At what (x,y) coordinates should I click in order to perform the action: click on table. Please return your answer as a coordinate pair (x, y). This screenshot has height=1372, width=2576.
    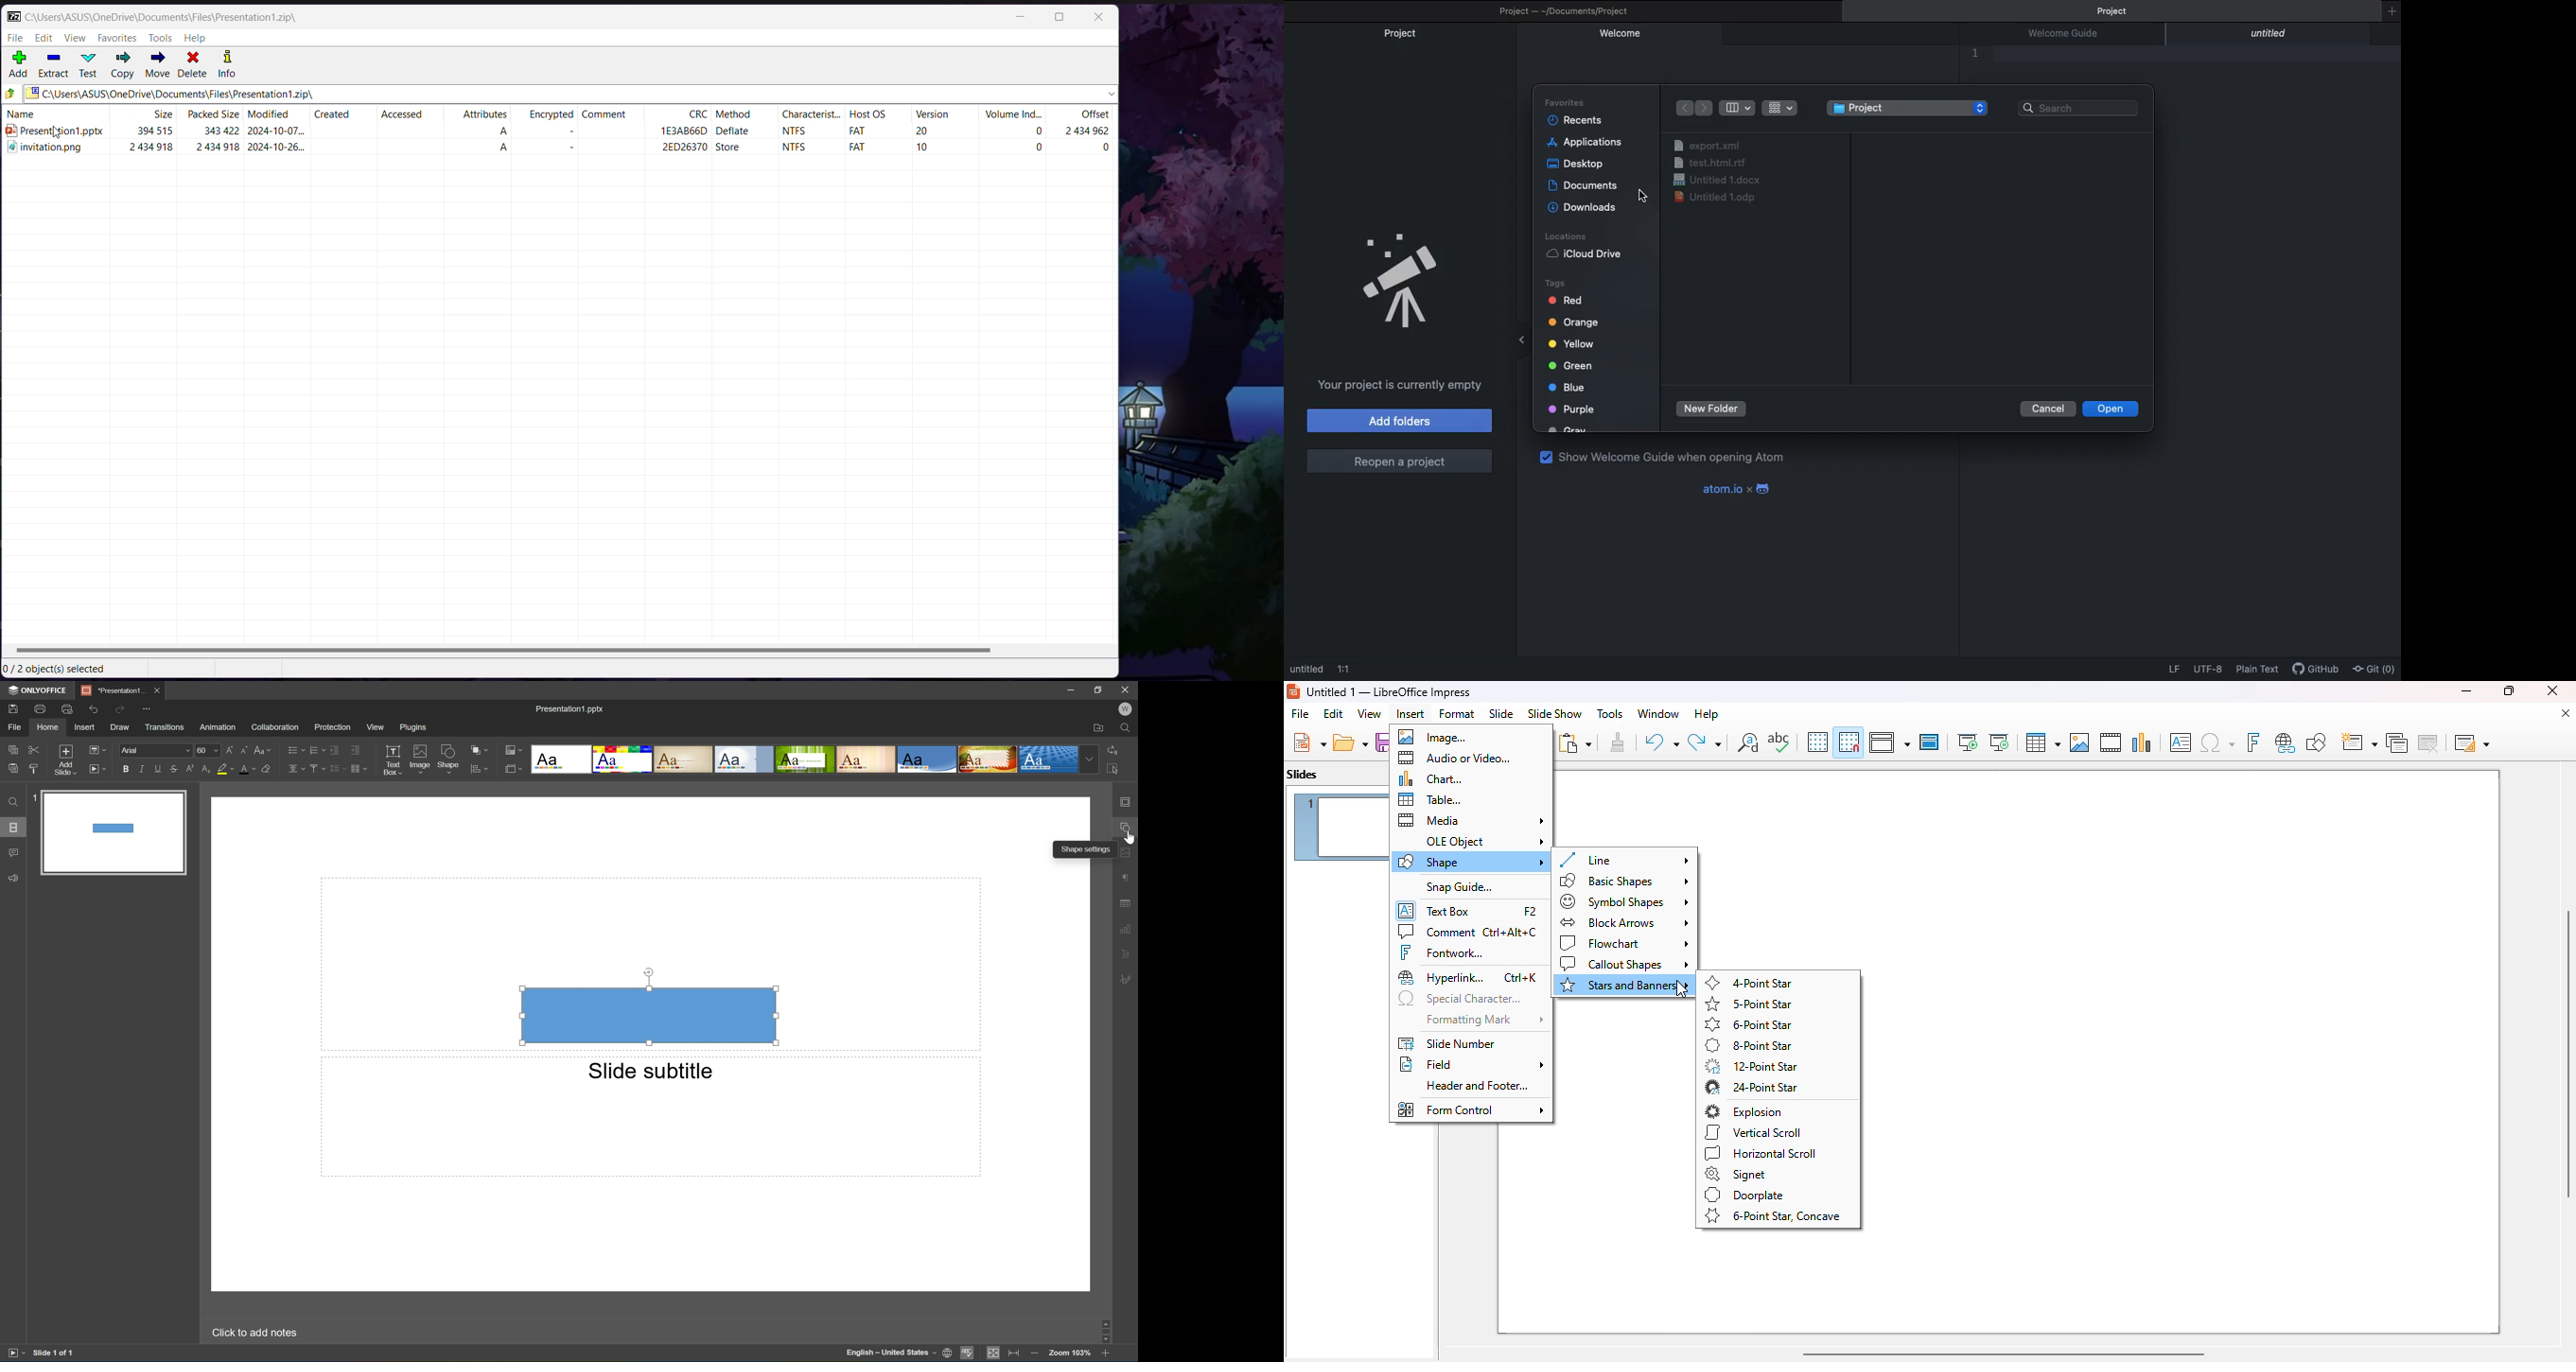
    Looking at the image, I should click on (2042, 742).